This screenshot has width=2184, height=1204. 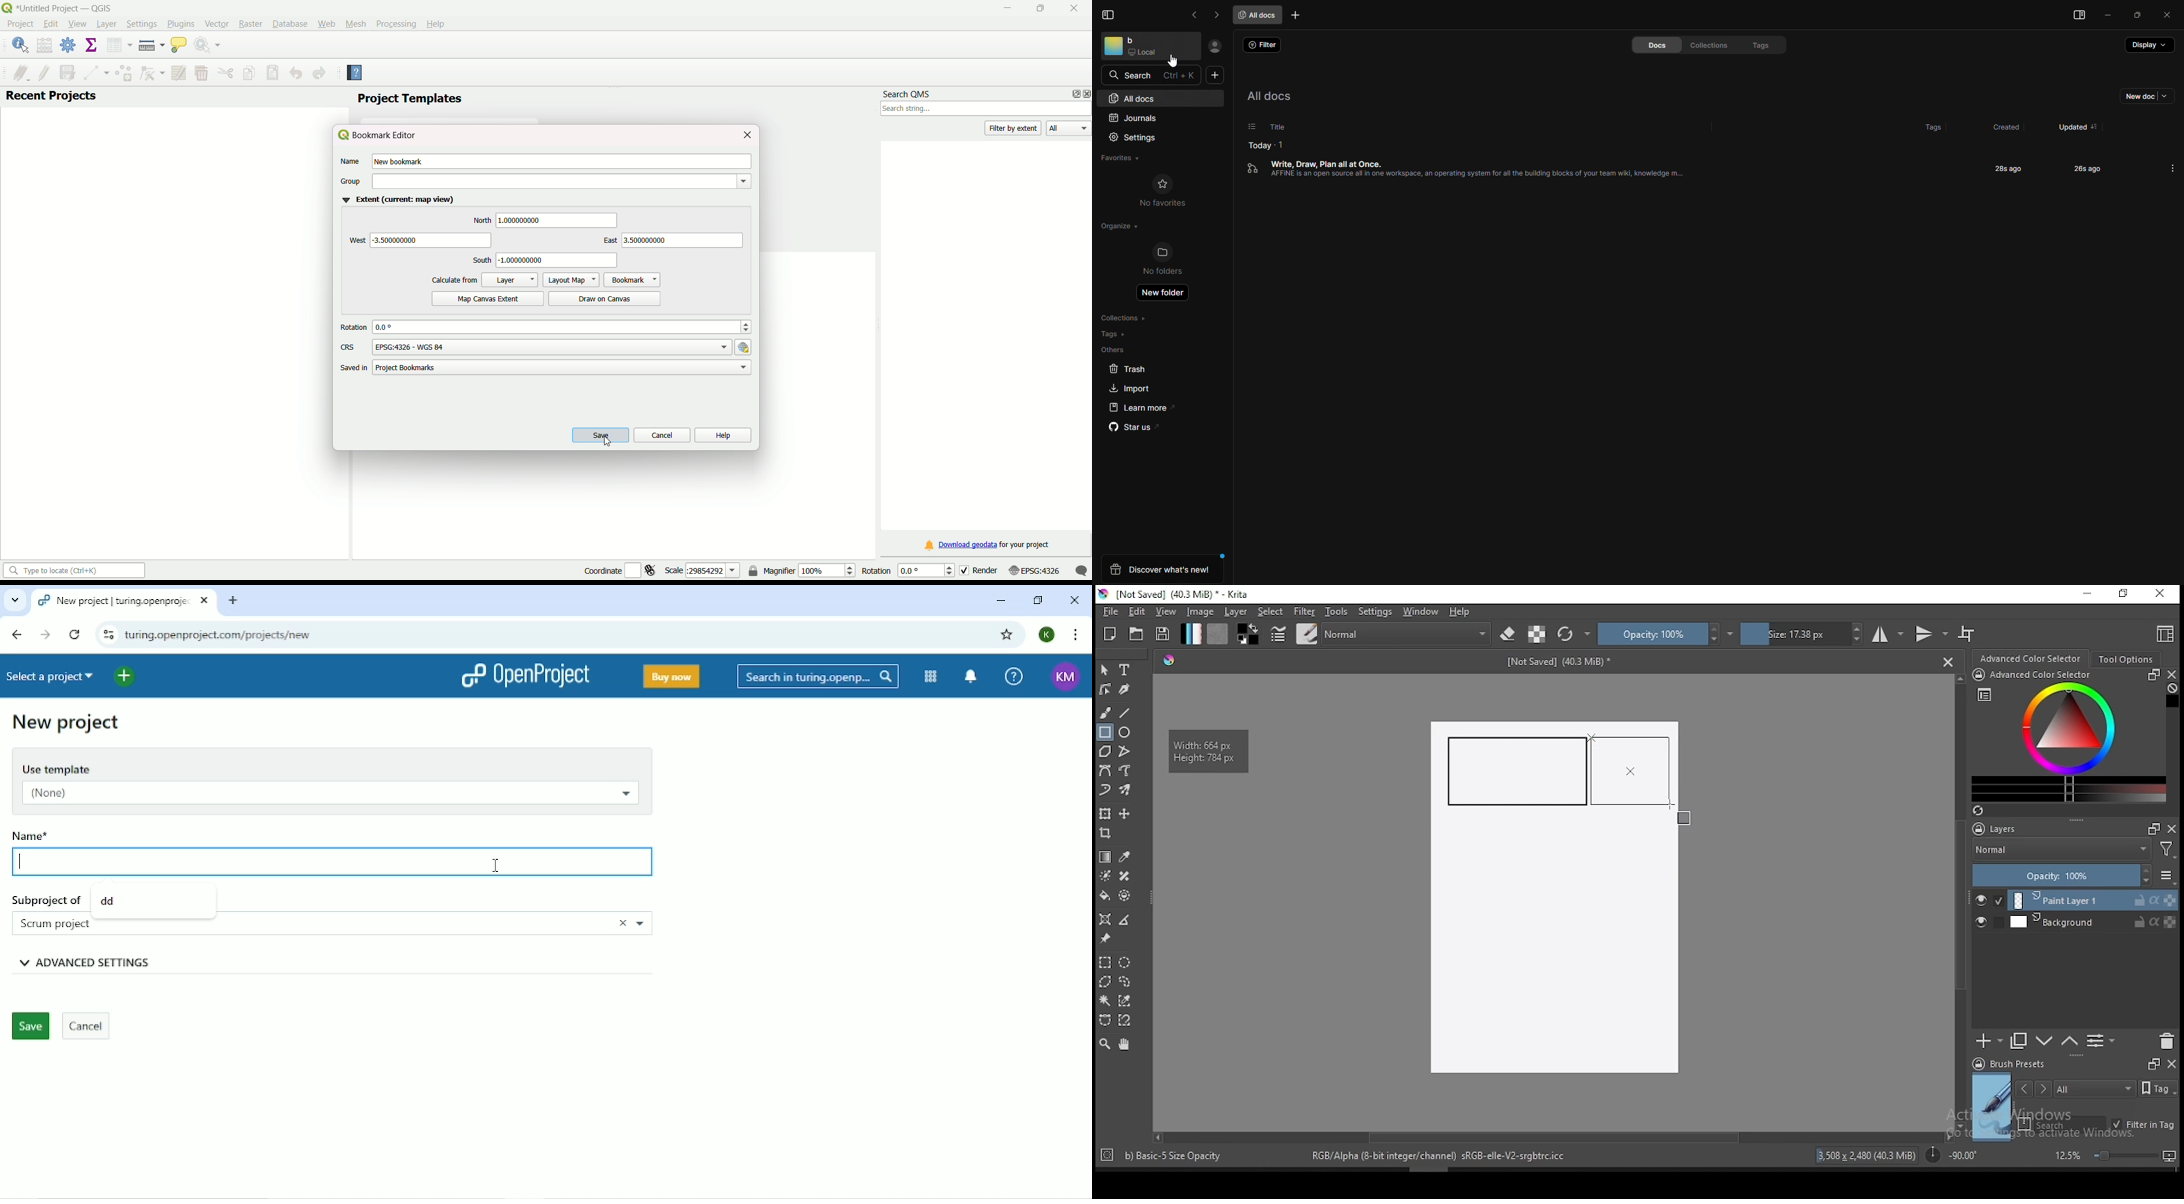 What do you see at coordinates (1105, 733) in the screenshot?
I see `rectangle tool` at bounding box center [1105, 733].